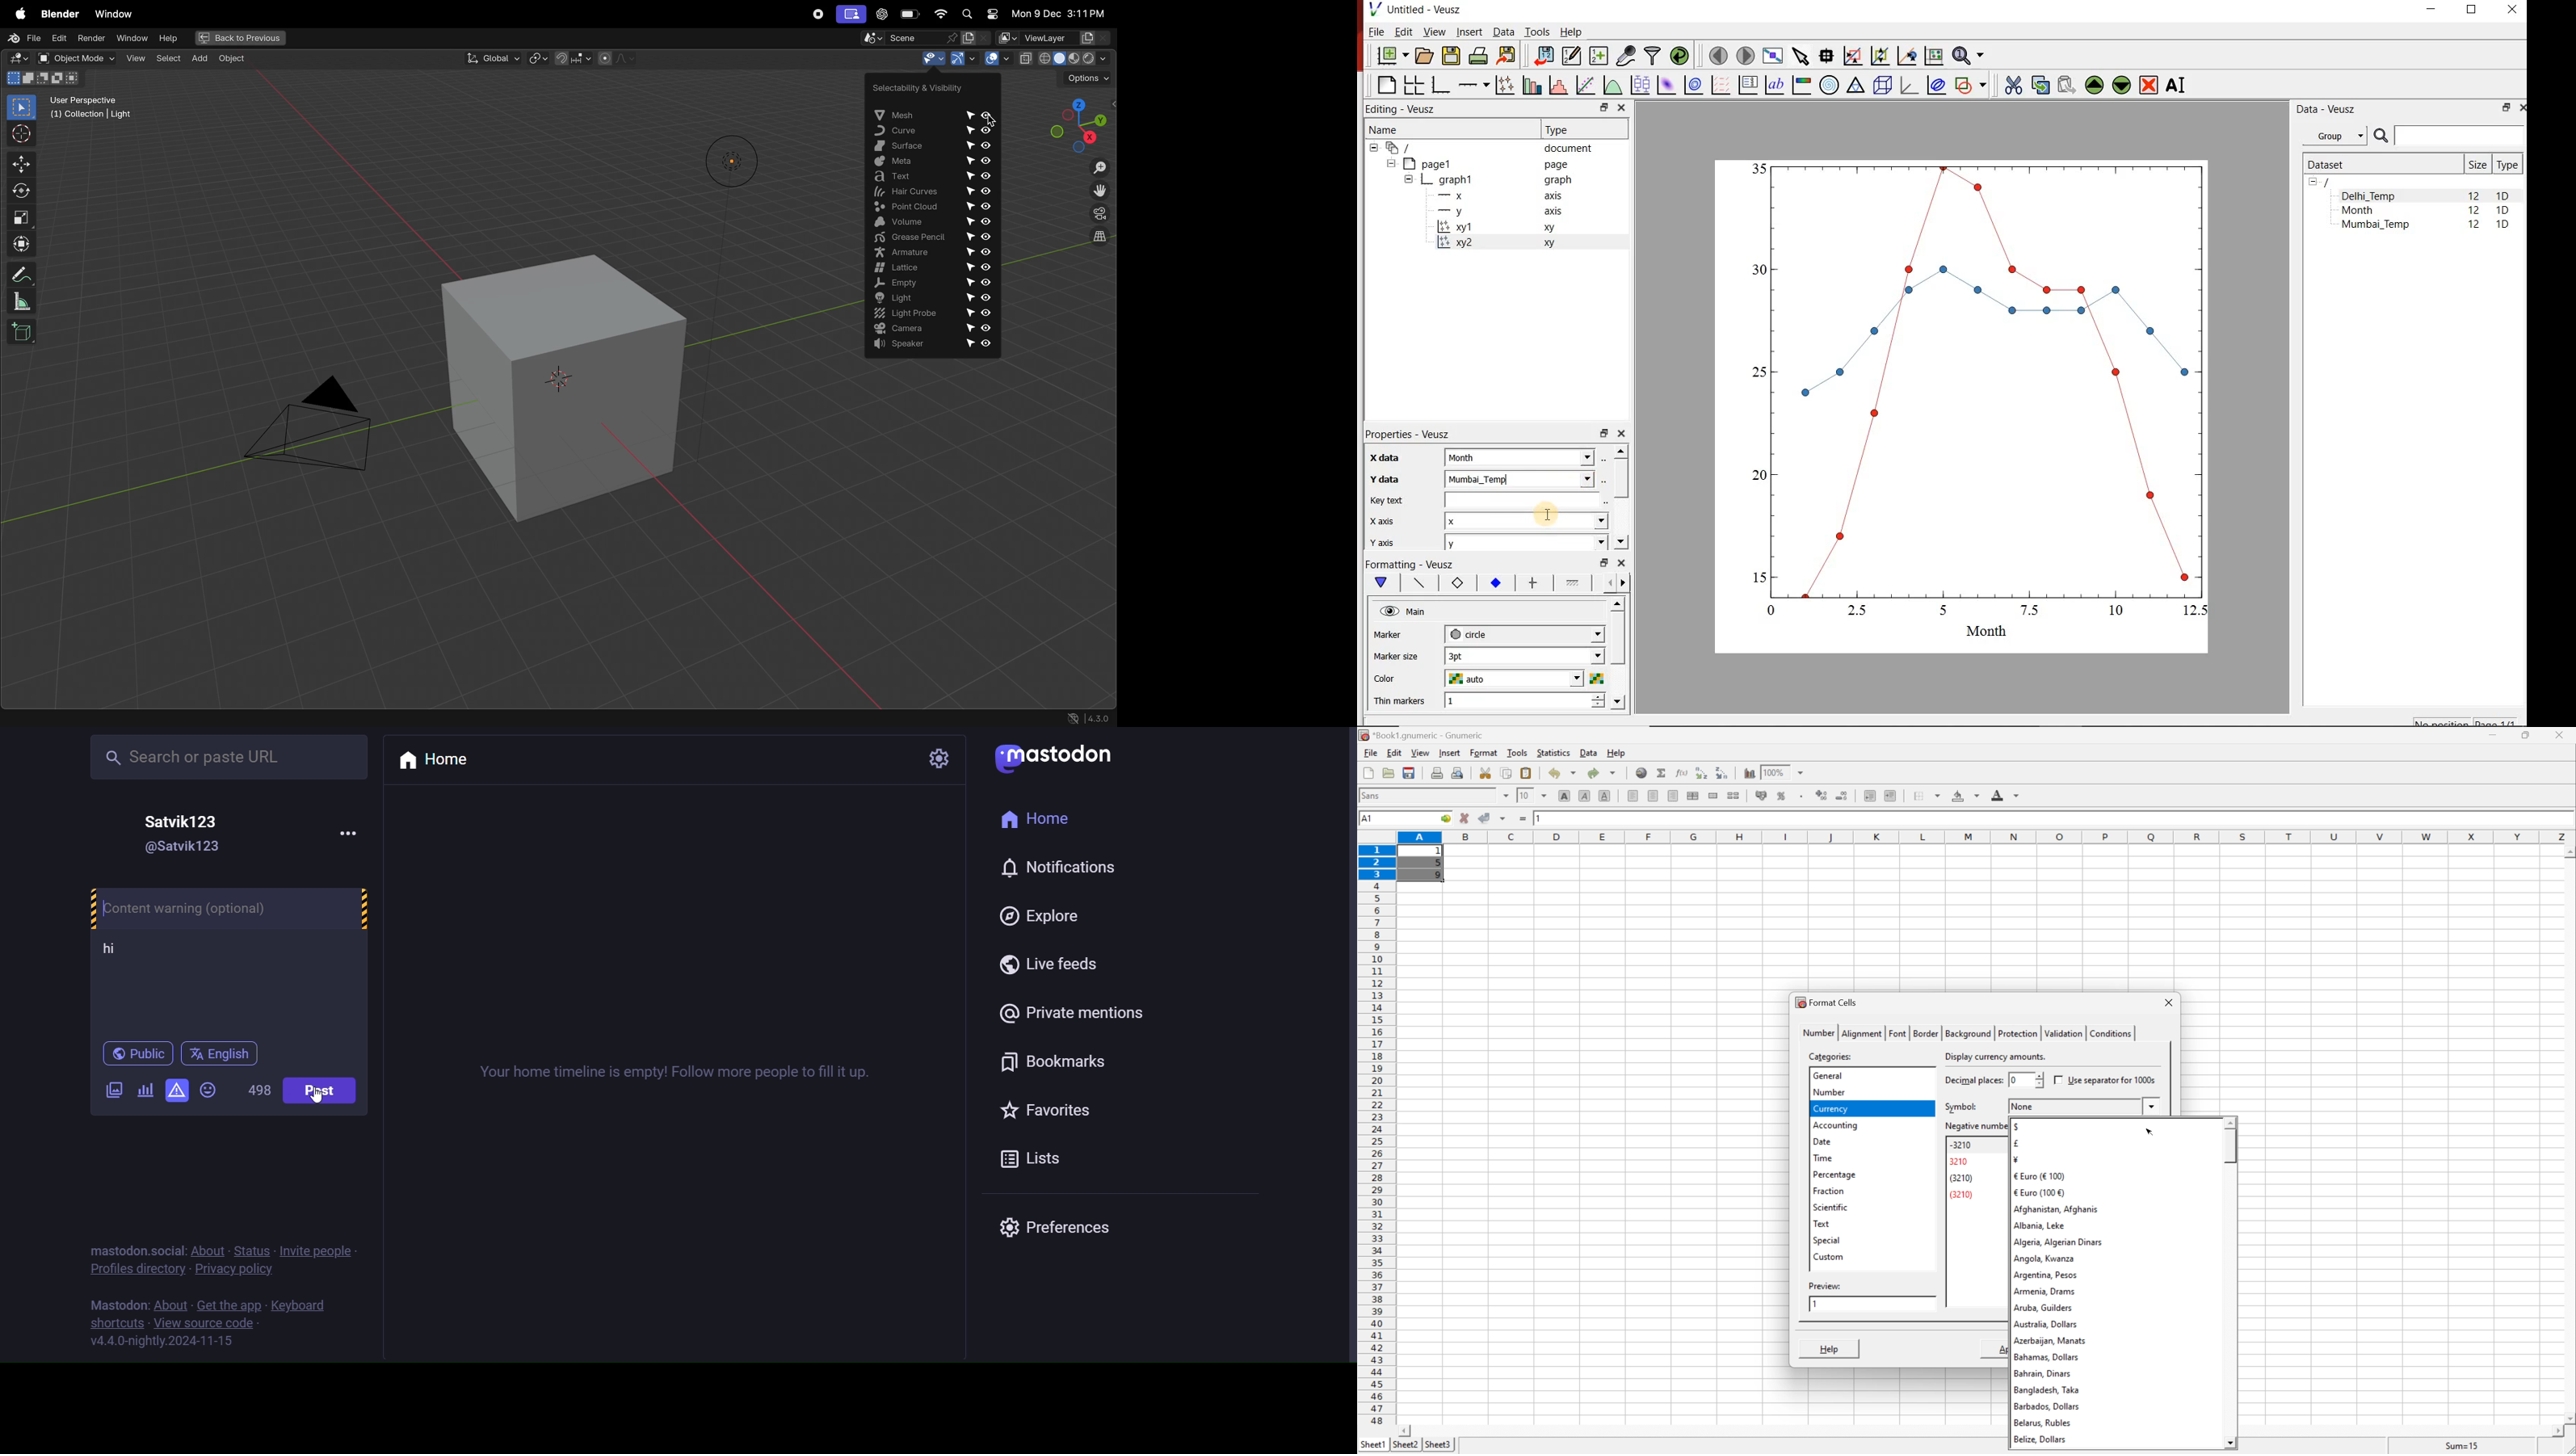  What do you see at coordinates (1826, 1285) in the screenshot?
I see `preview:` at bounding box center [1826, 1285].